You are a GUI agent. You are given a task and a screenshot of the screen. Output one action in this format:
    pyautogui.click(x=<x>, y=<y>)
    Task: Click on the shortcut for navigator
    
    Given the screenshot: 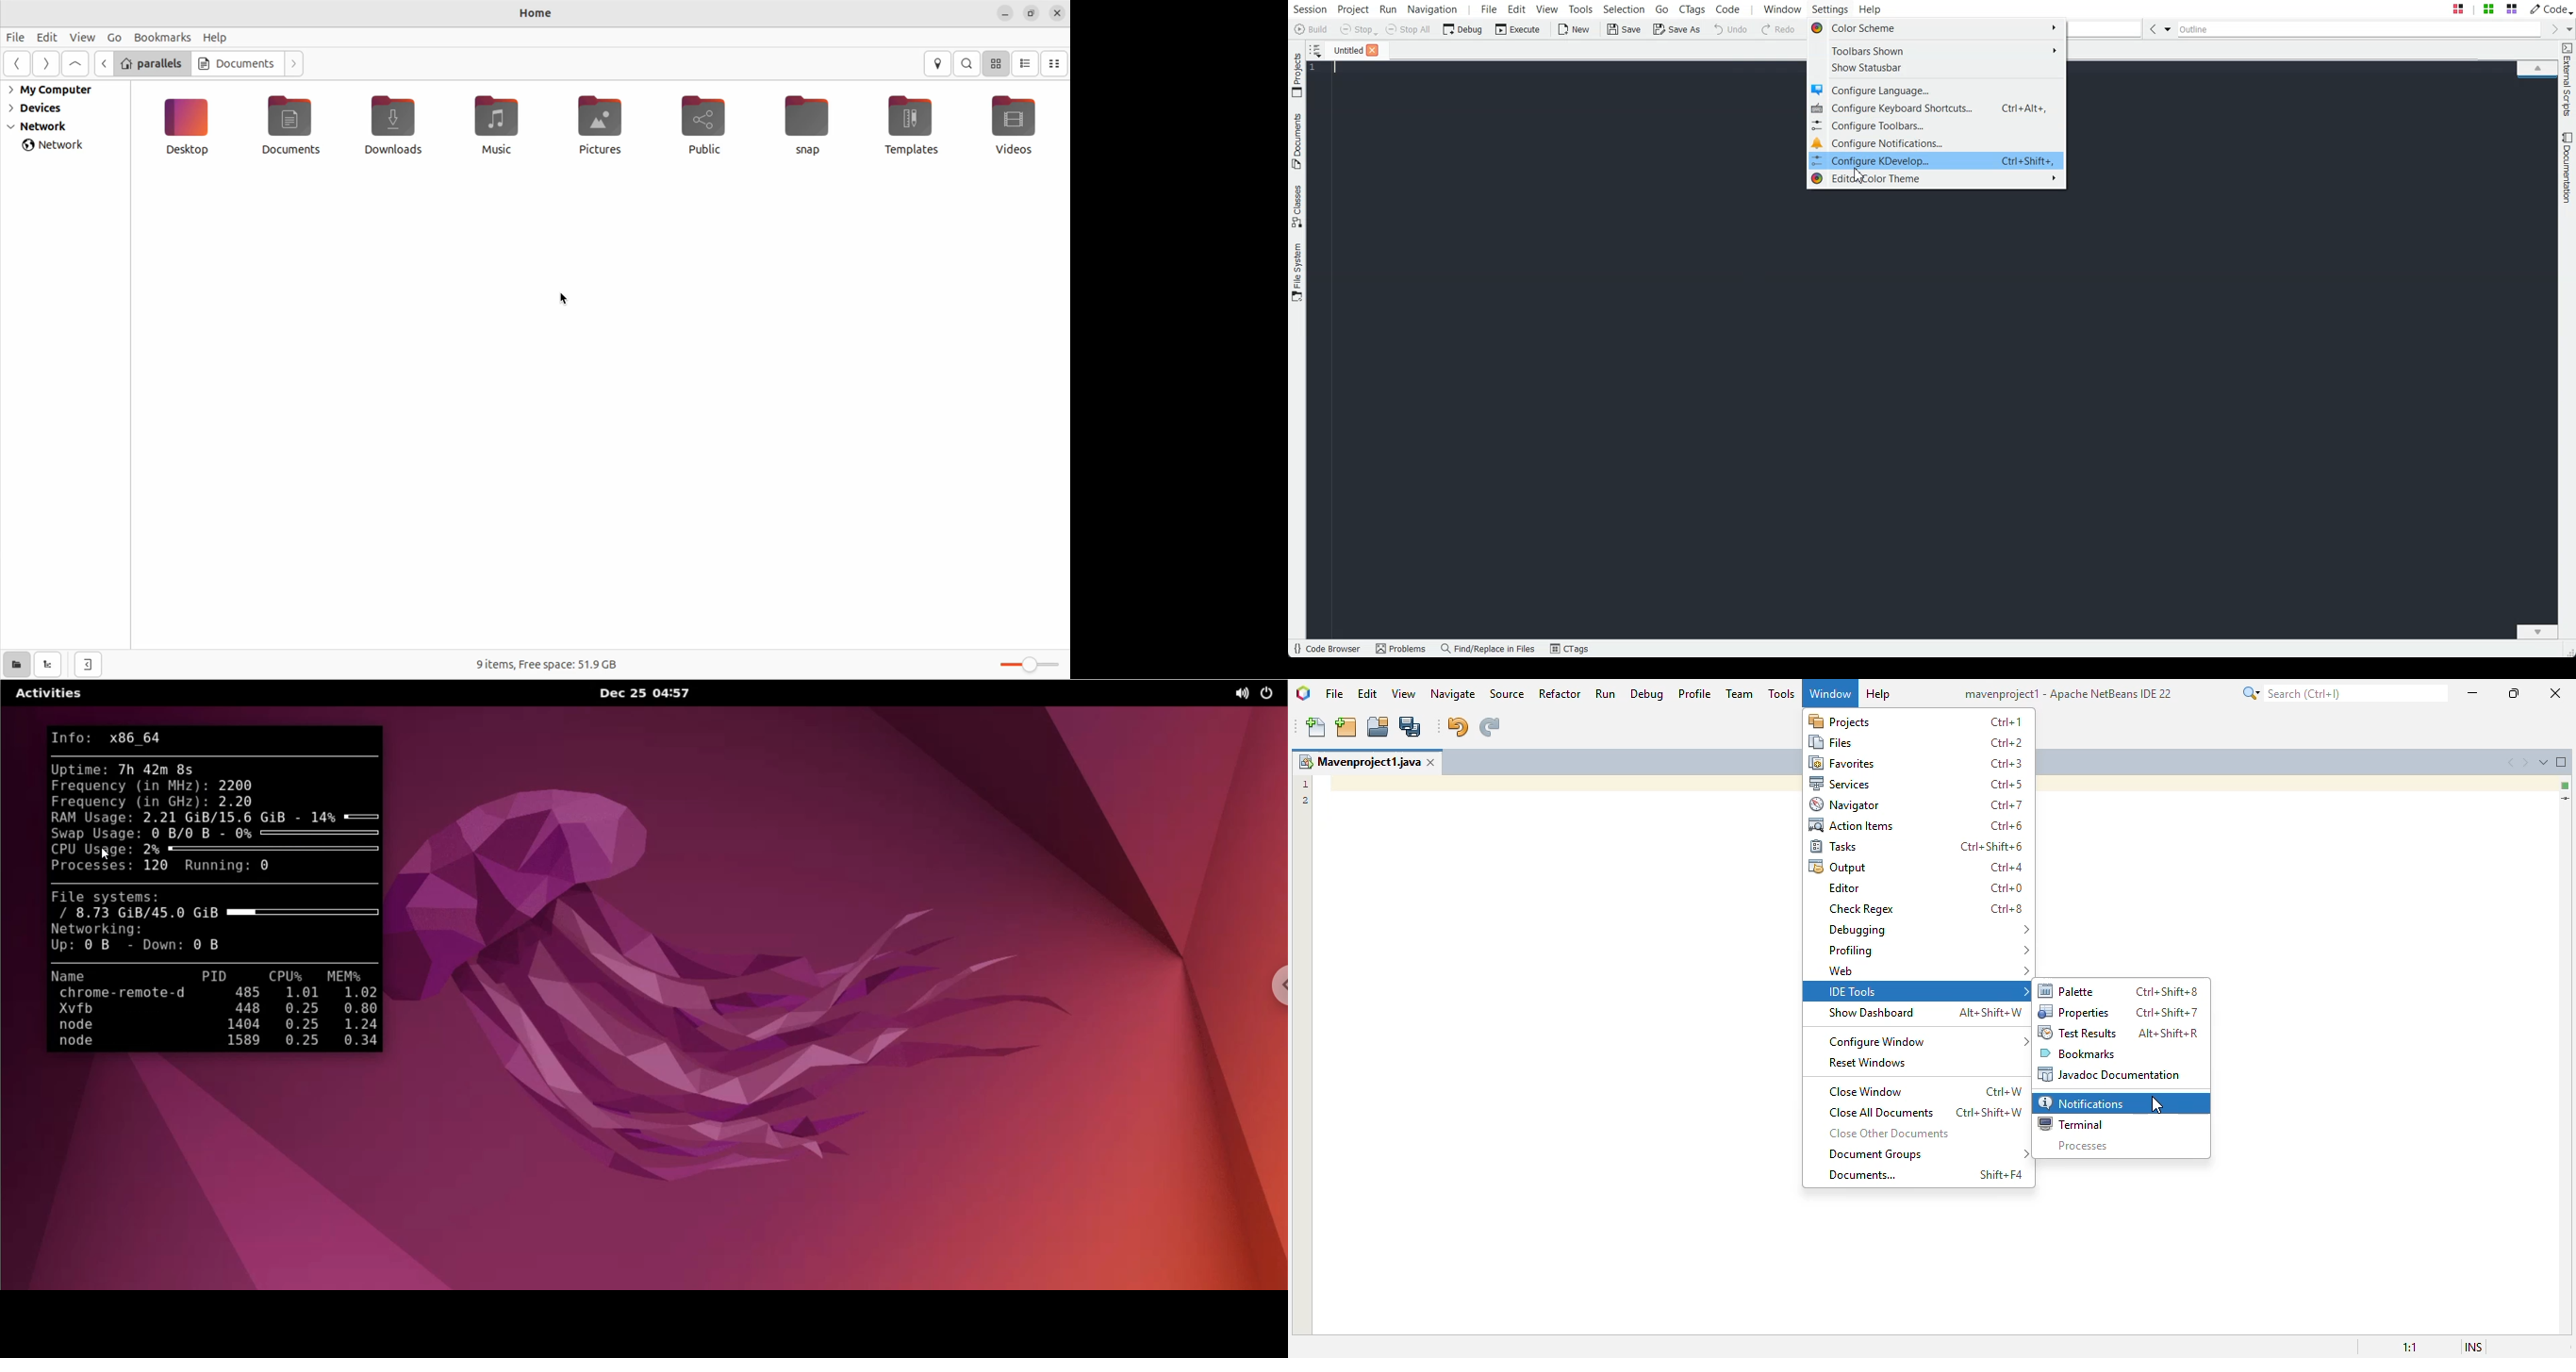 What is the action you would take?
    pyautogui.click(x=2006, y=805)
    